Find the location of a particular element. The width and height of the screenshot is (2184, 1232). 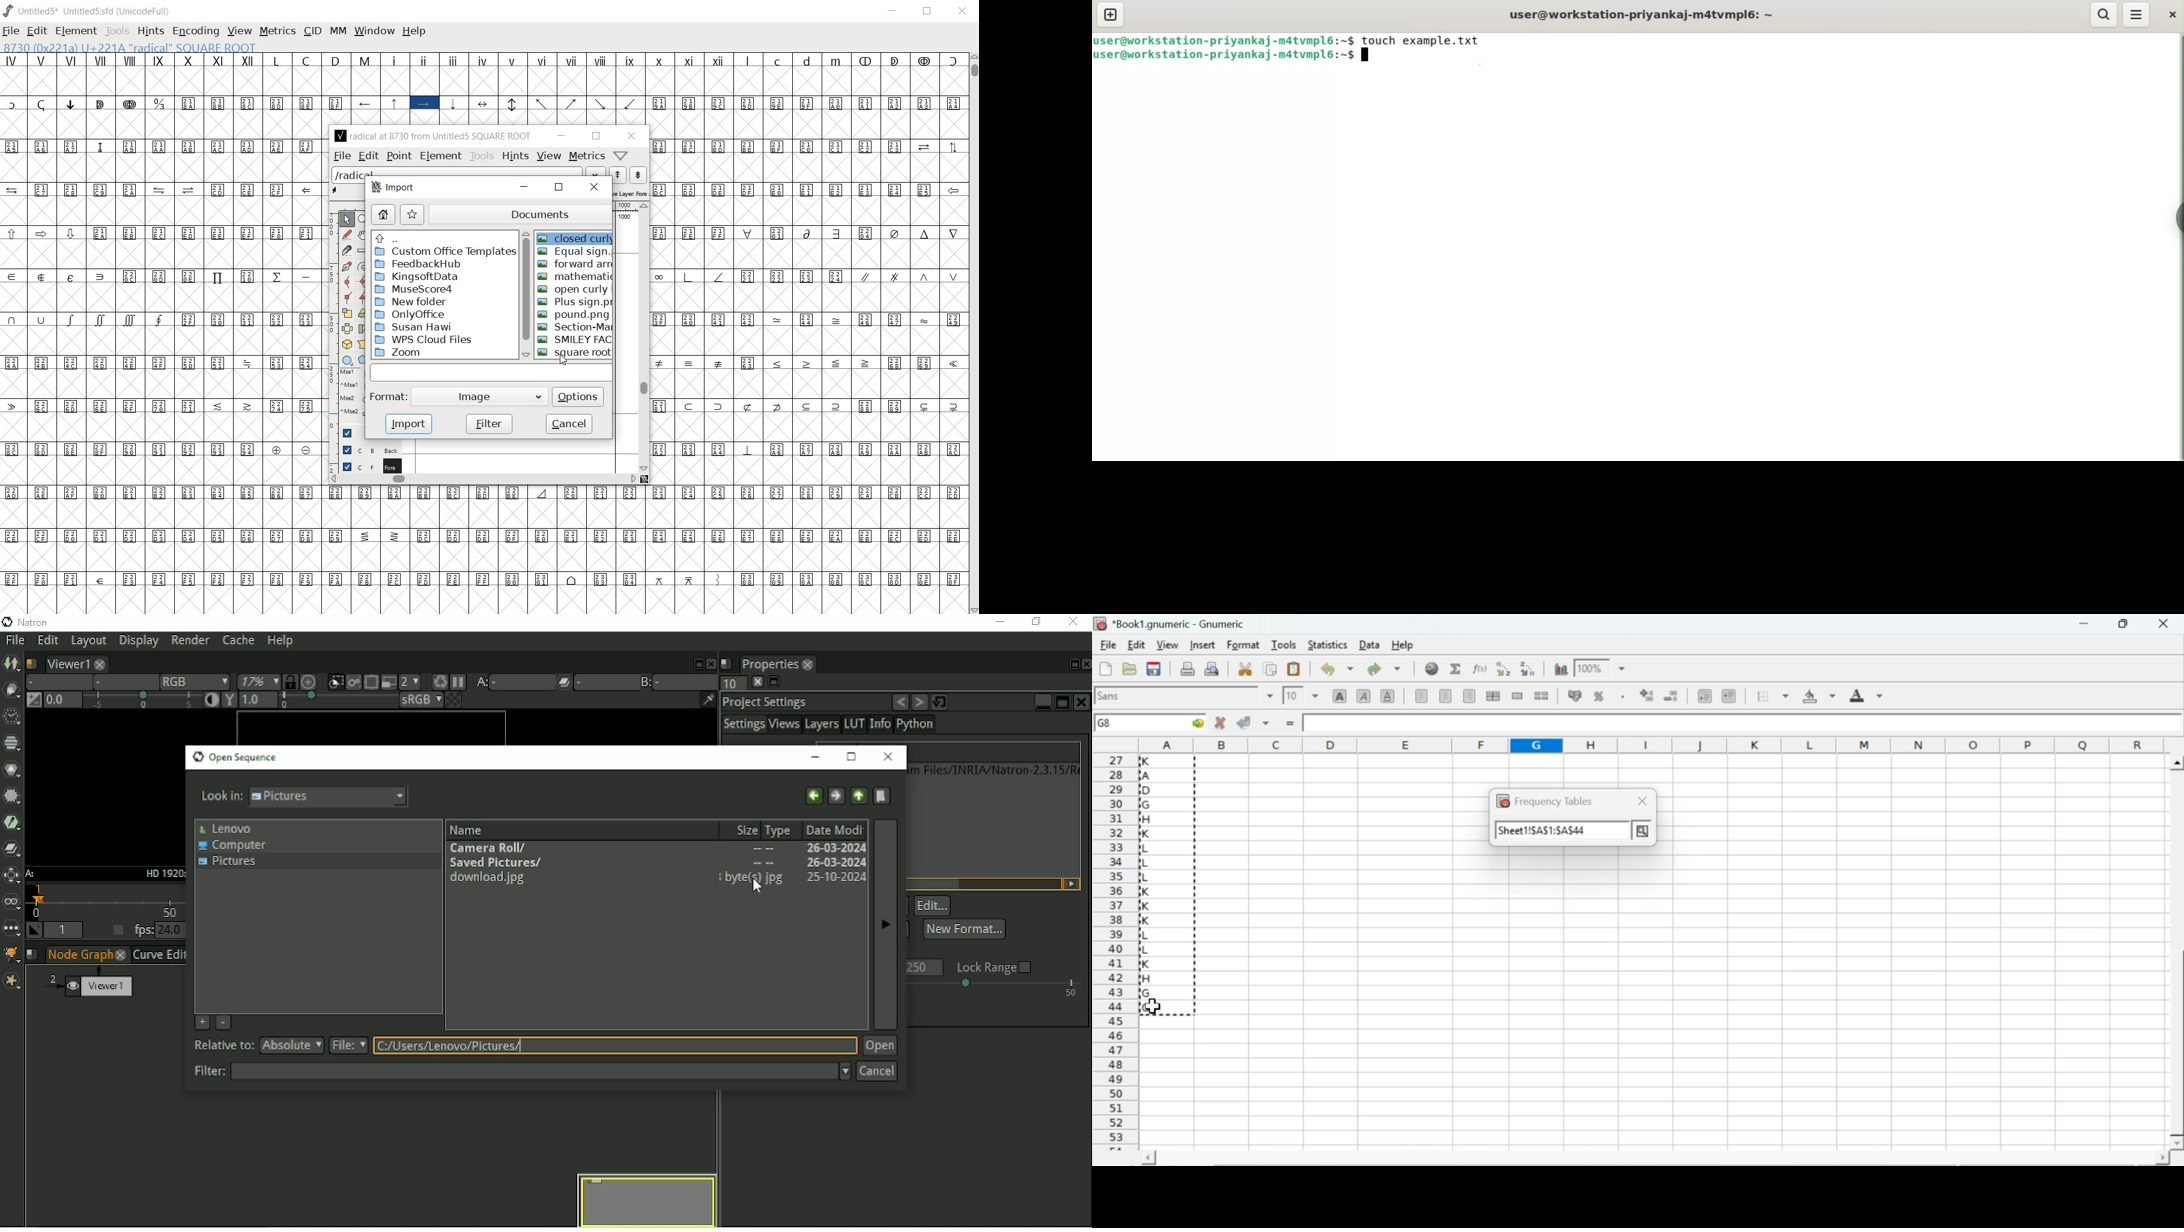

minimize is located at coordinates (524, 187).